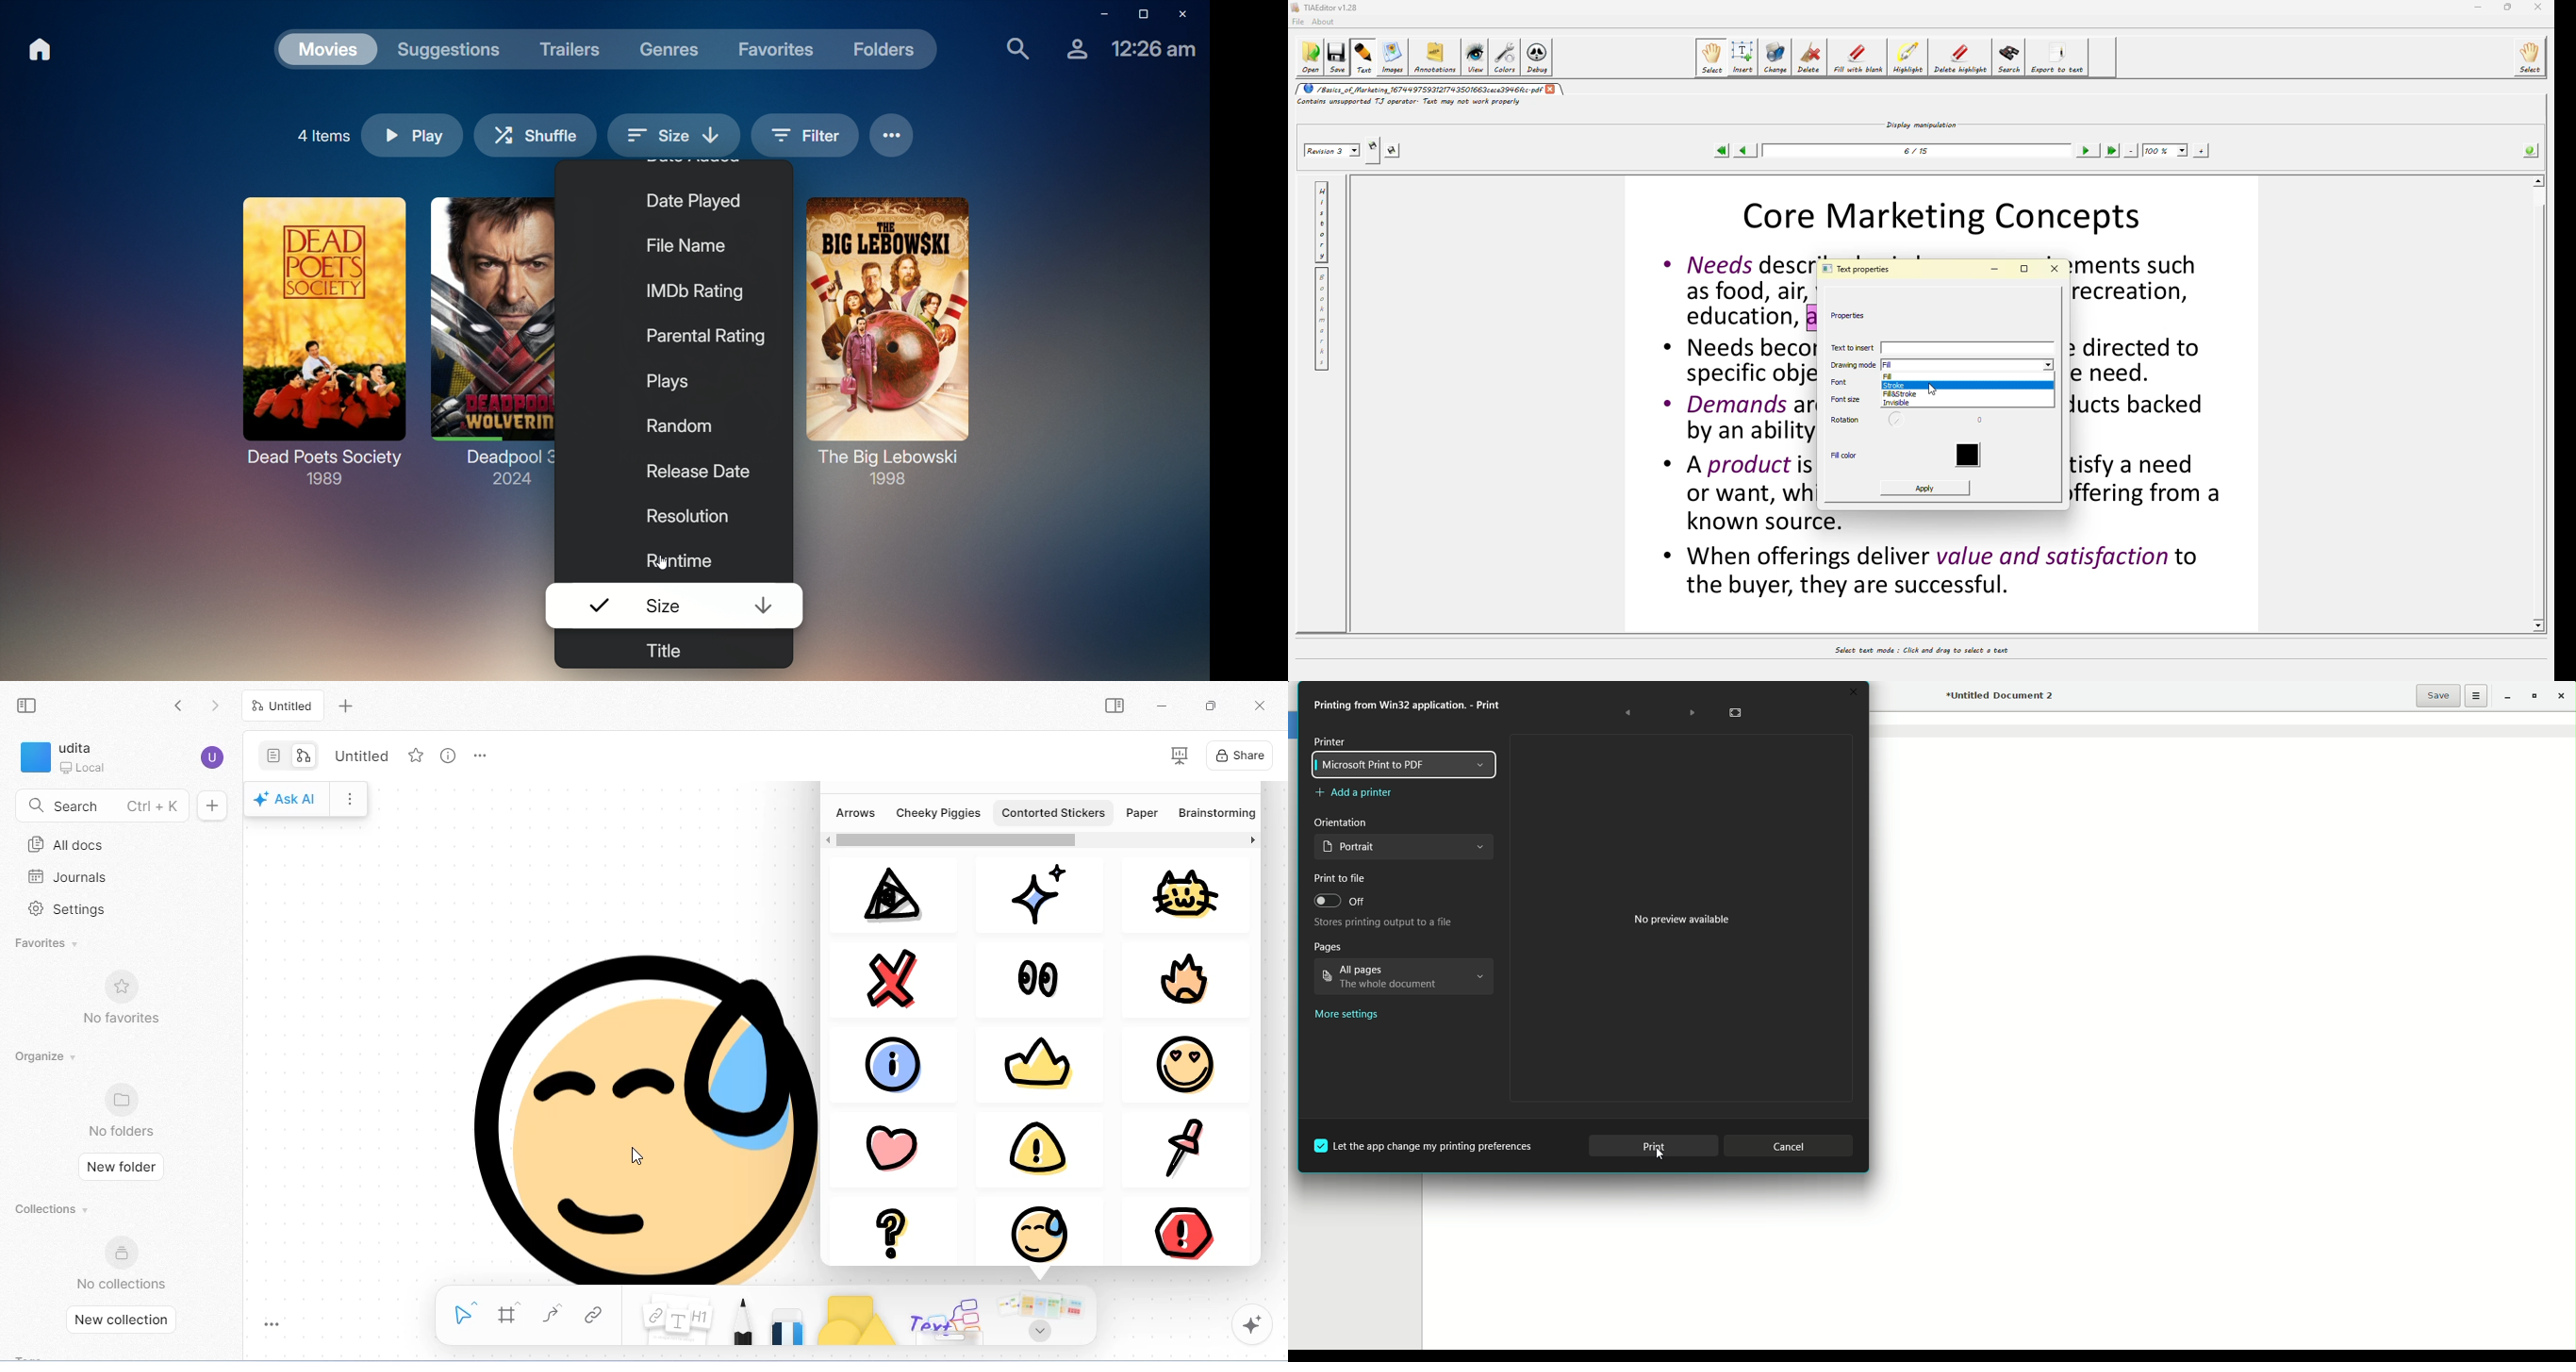 The height and width of the screenshot is (1372, 2576). Describe the element at coordinates (1944, 348) in the screenshot. I see `text to insert` at that location.